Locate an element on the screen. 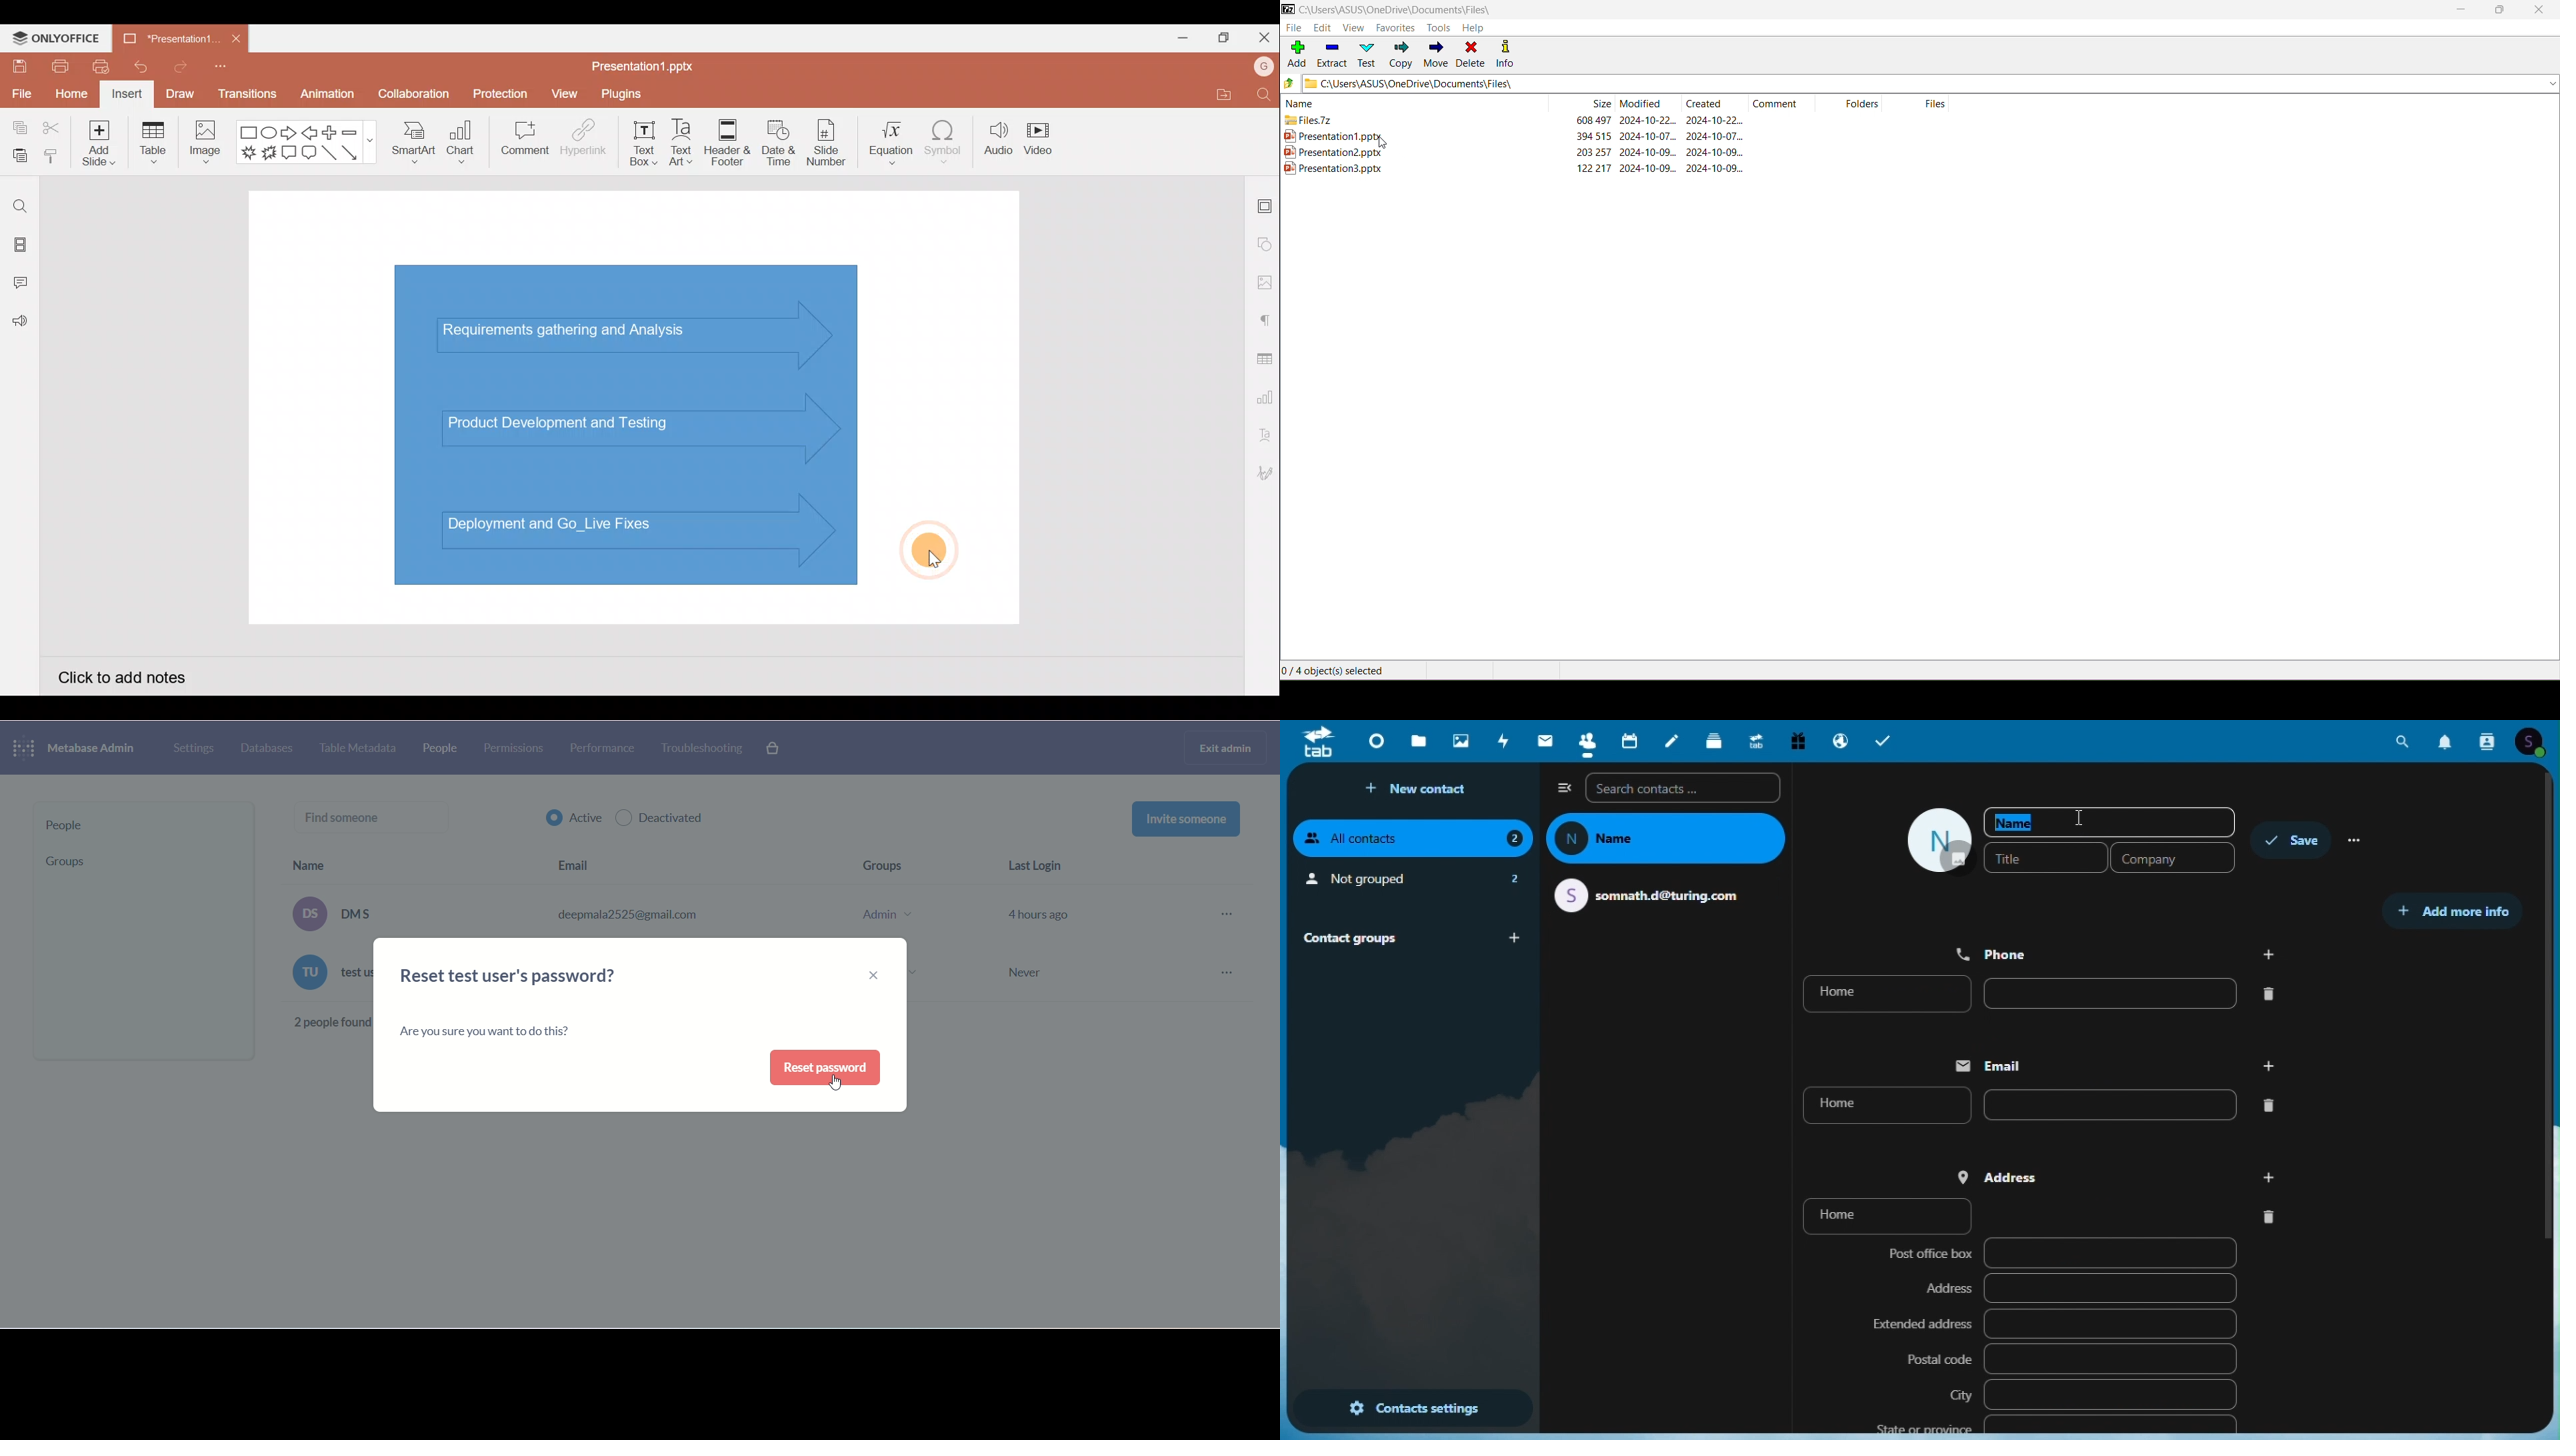  Email hosting is located at coordinates (1840, 739).